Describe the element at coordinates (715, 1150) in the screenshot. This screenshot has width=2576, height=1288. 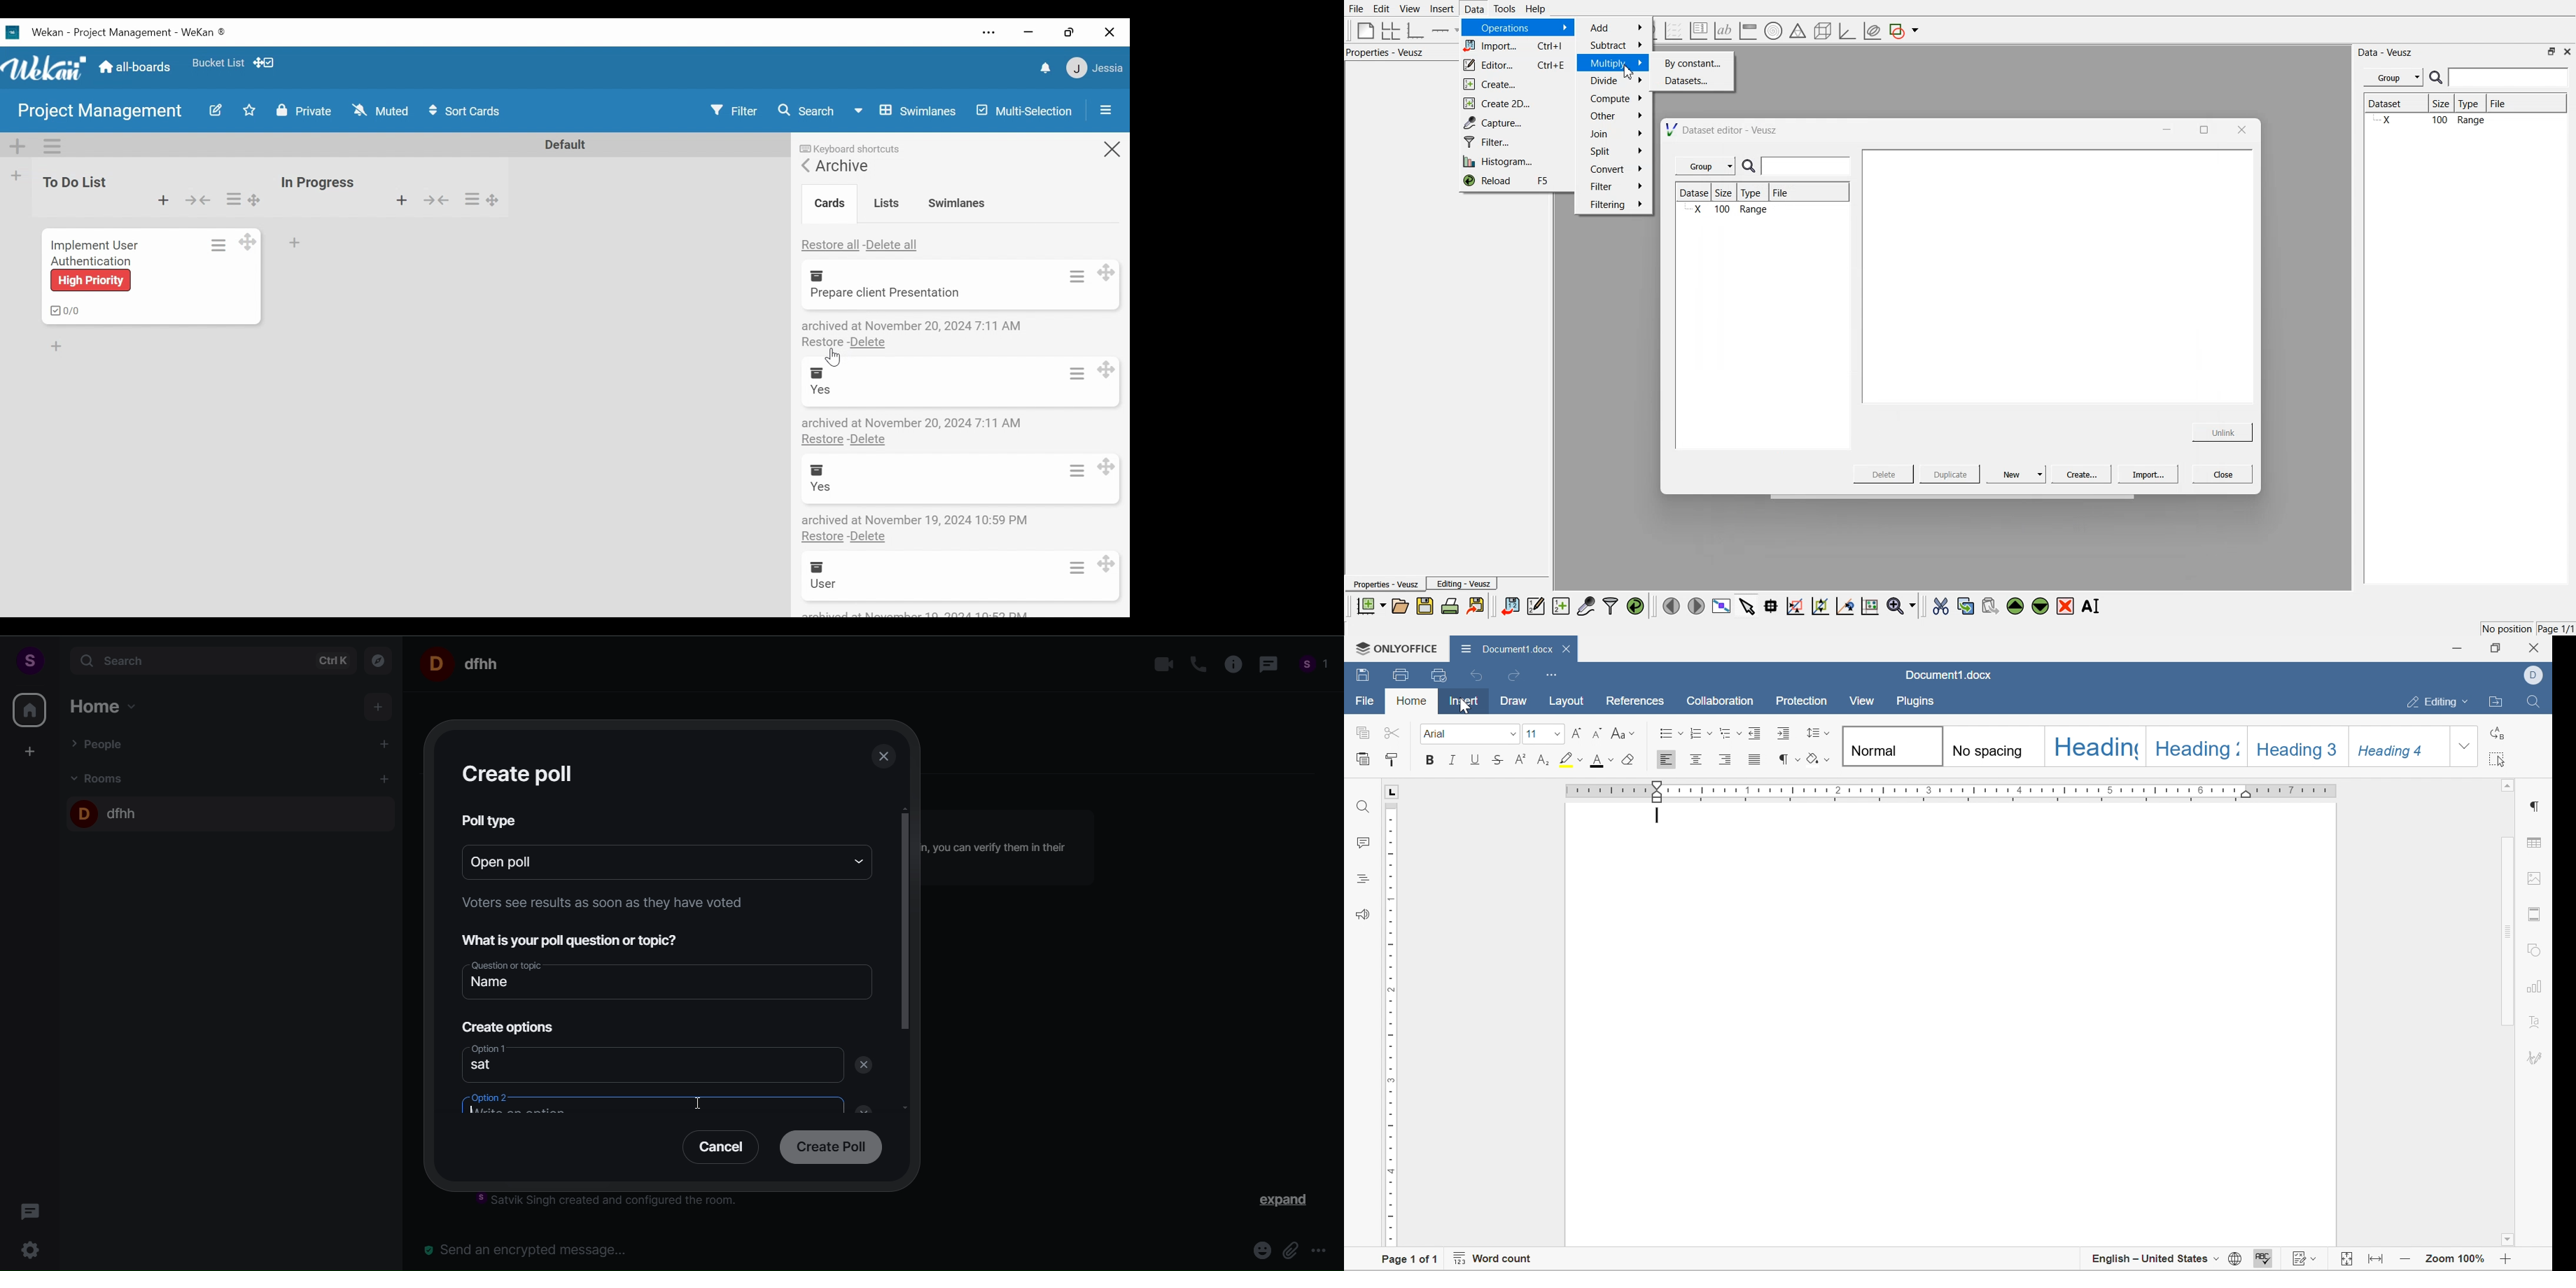
I see `cancel` at that location.